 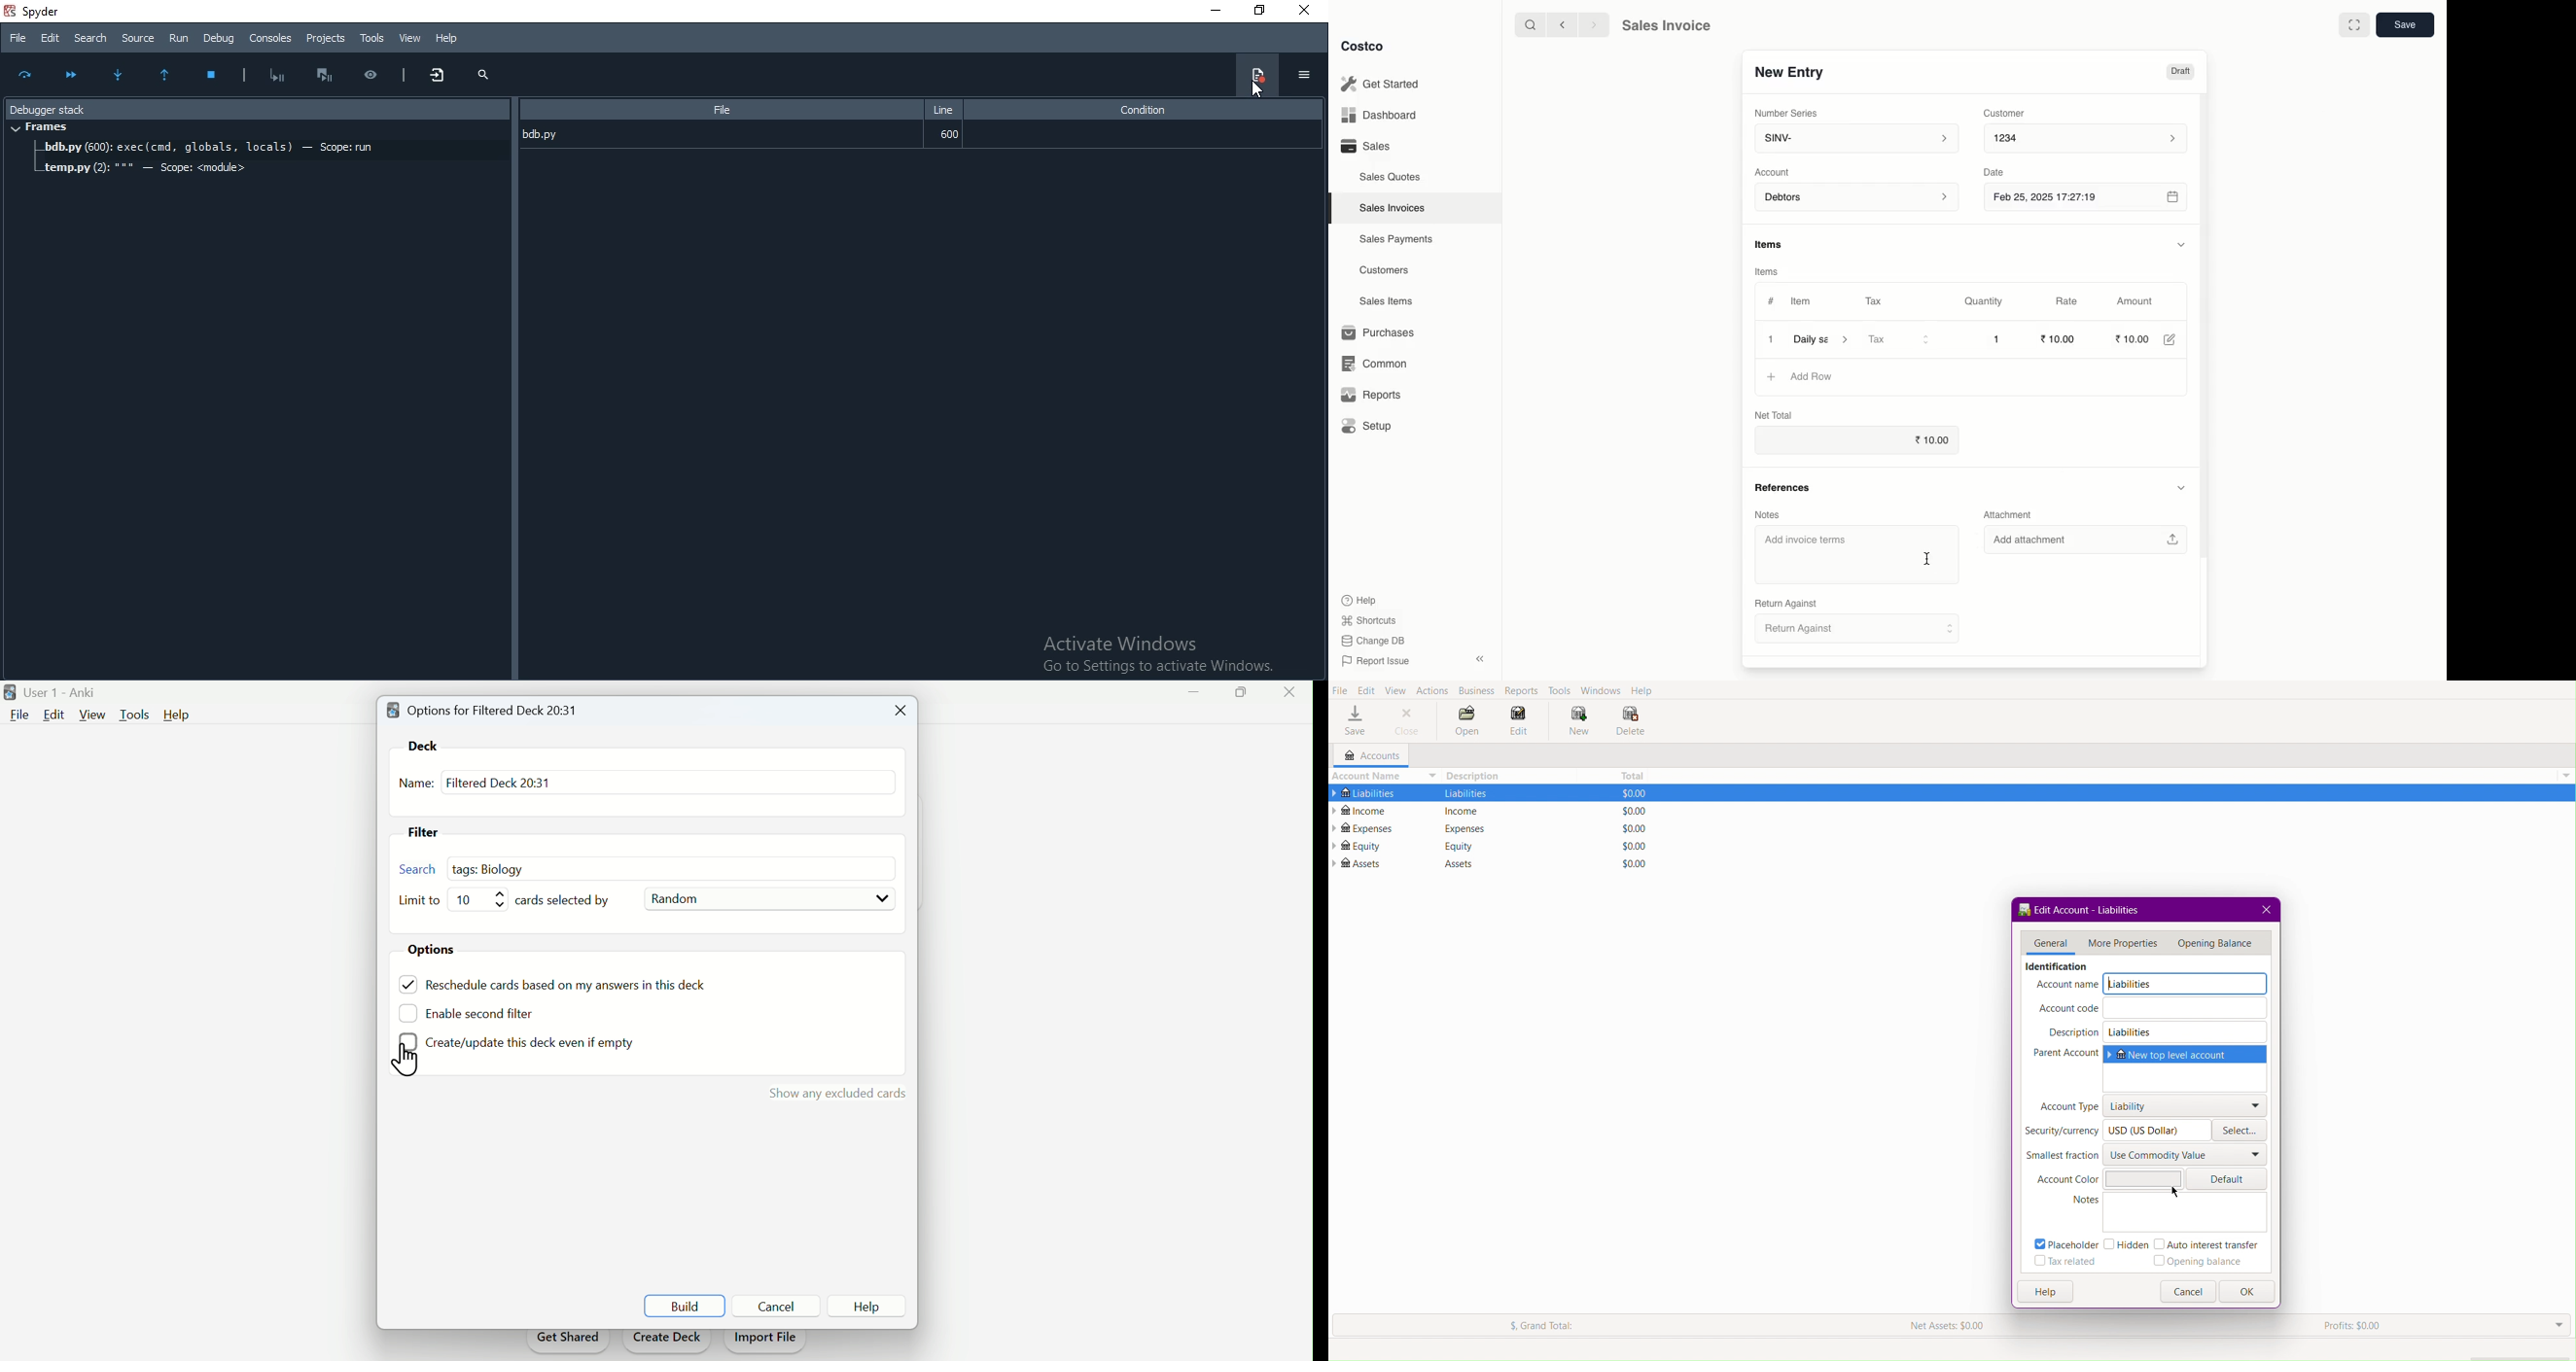 What do you see at coordinates (1386, 83) in the screenshot?
I see `Get Started` at bounding box center [1386, 83].